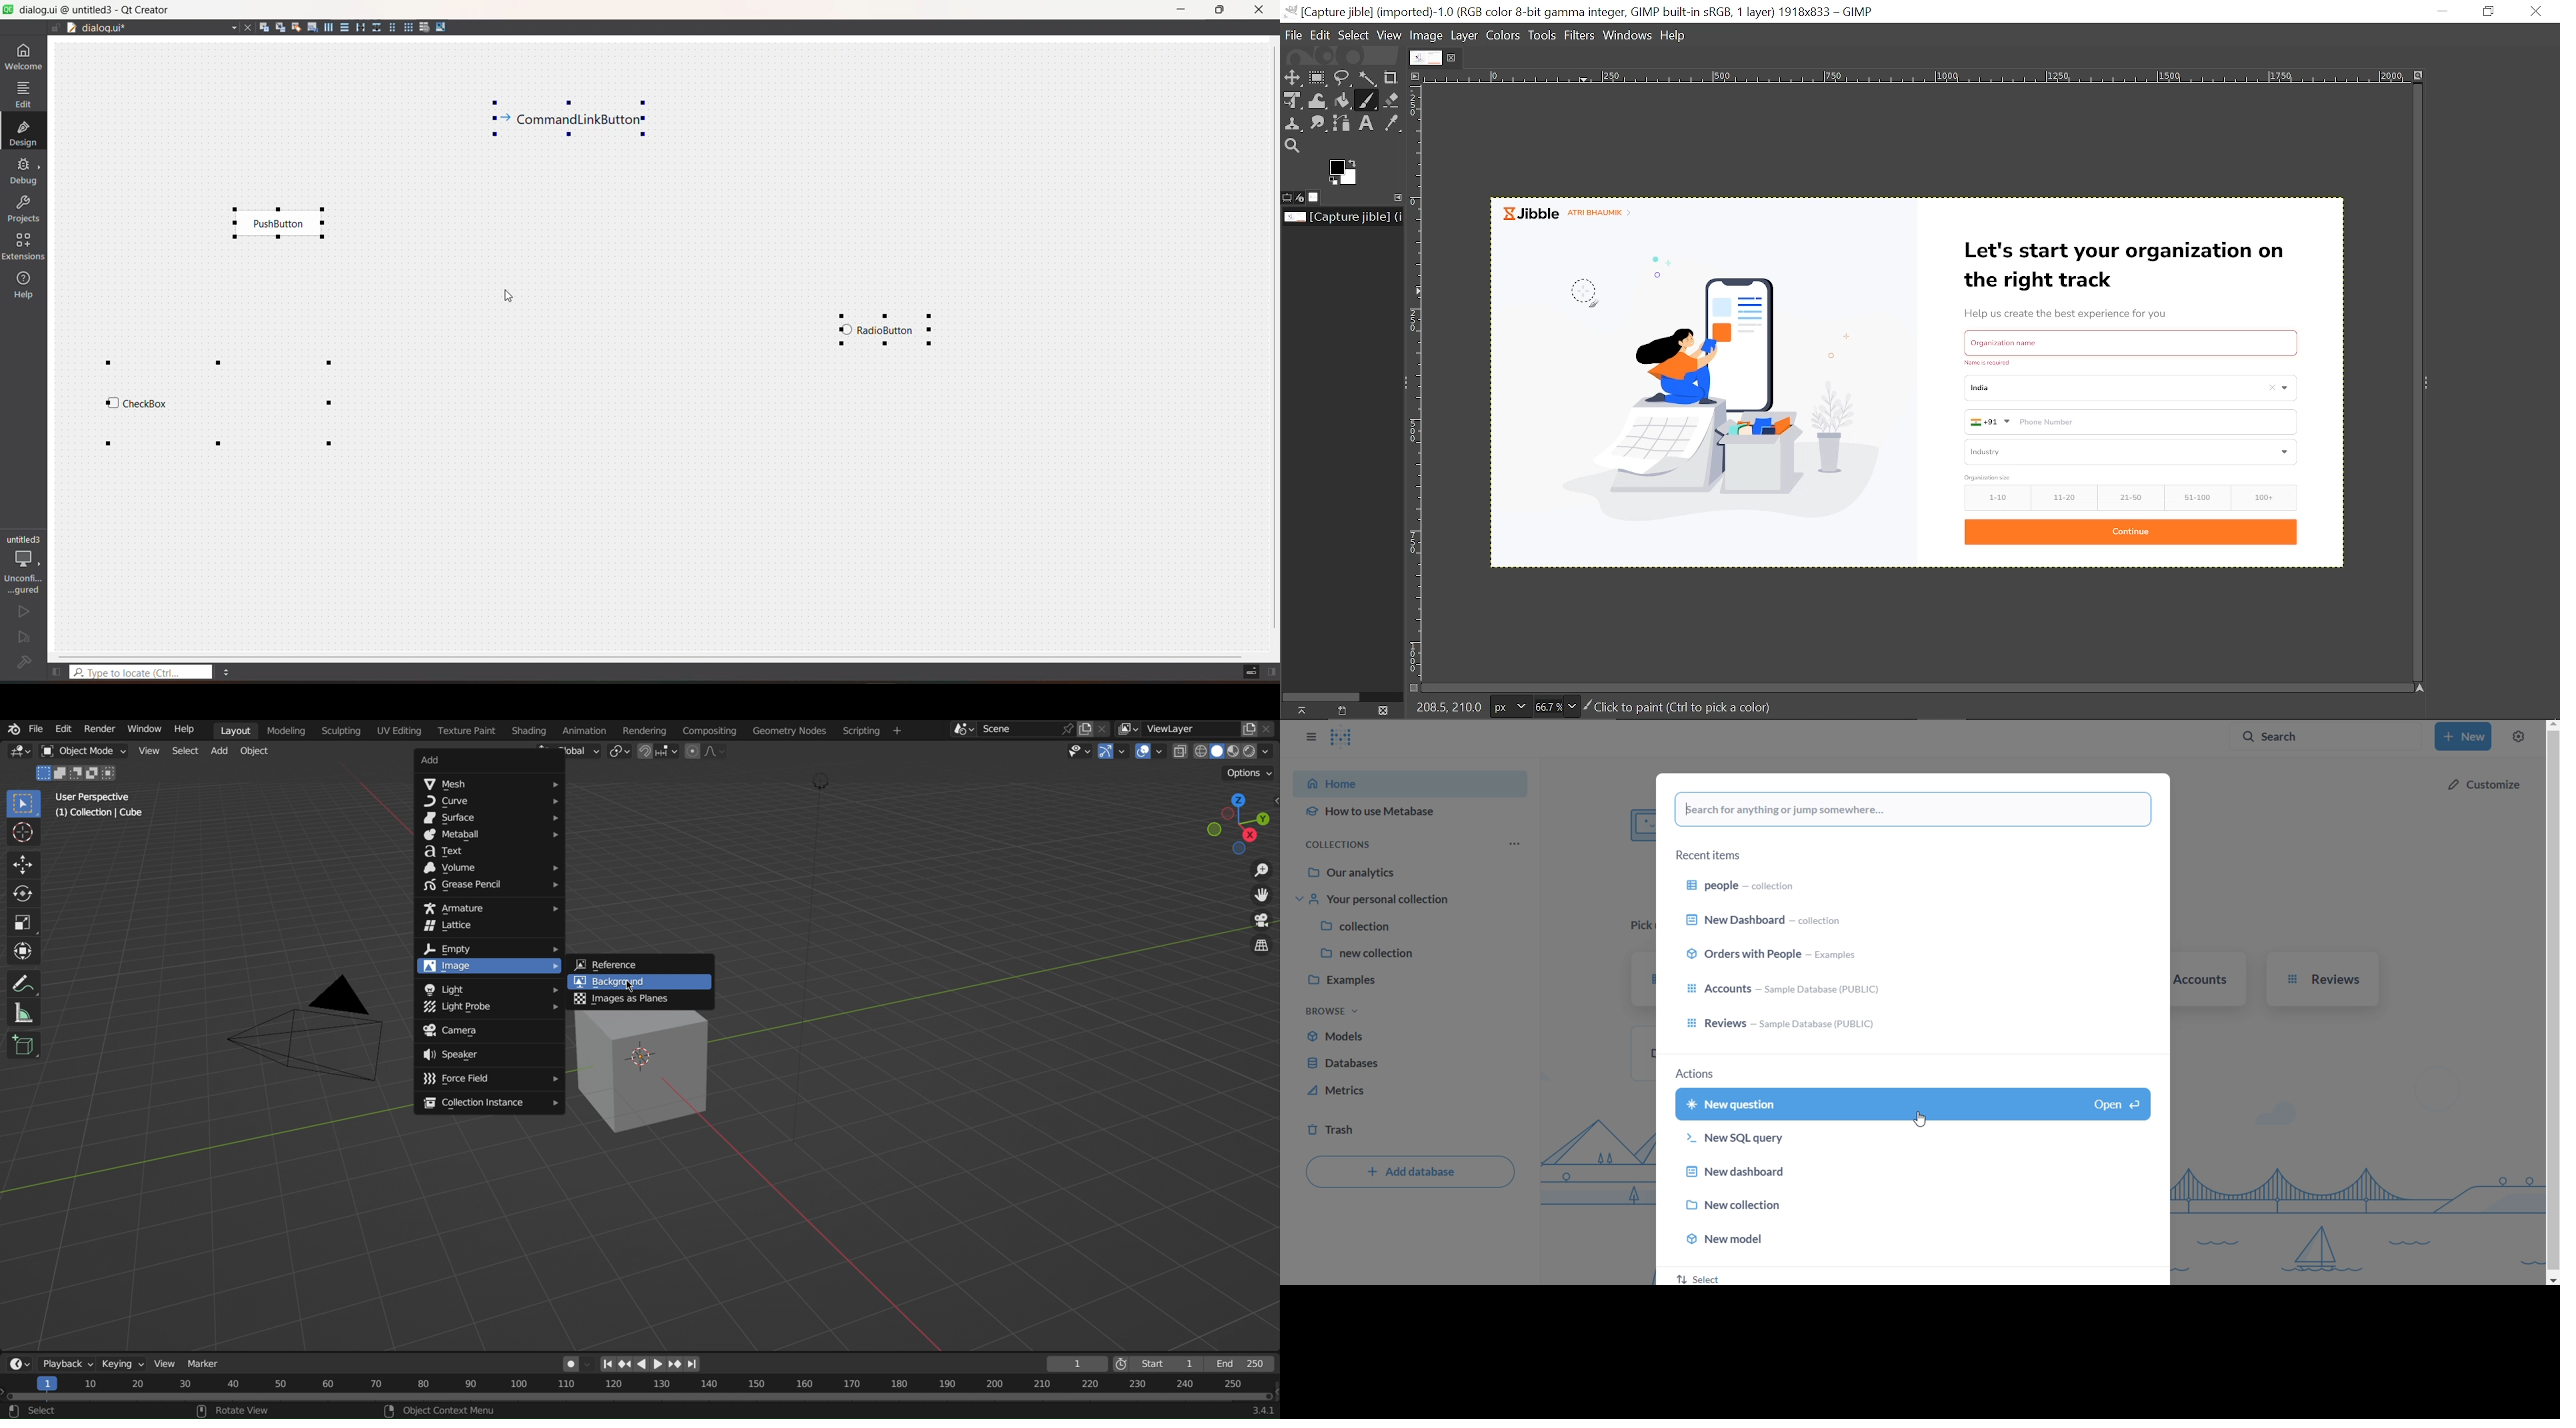  I want to click on new model, so click(1907, 1241).